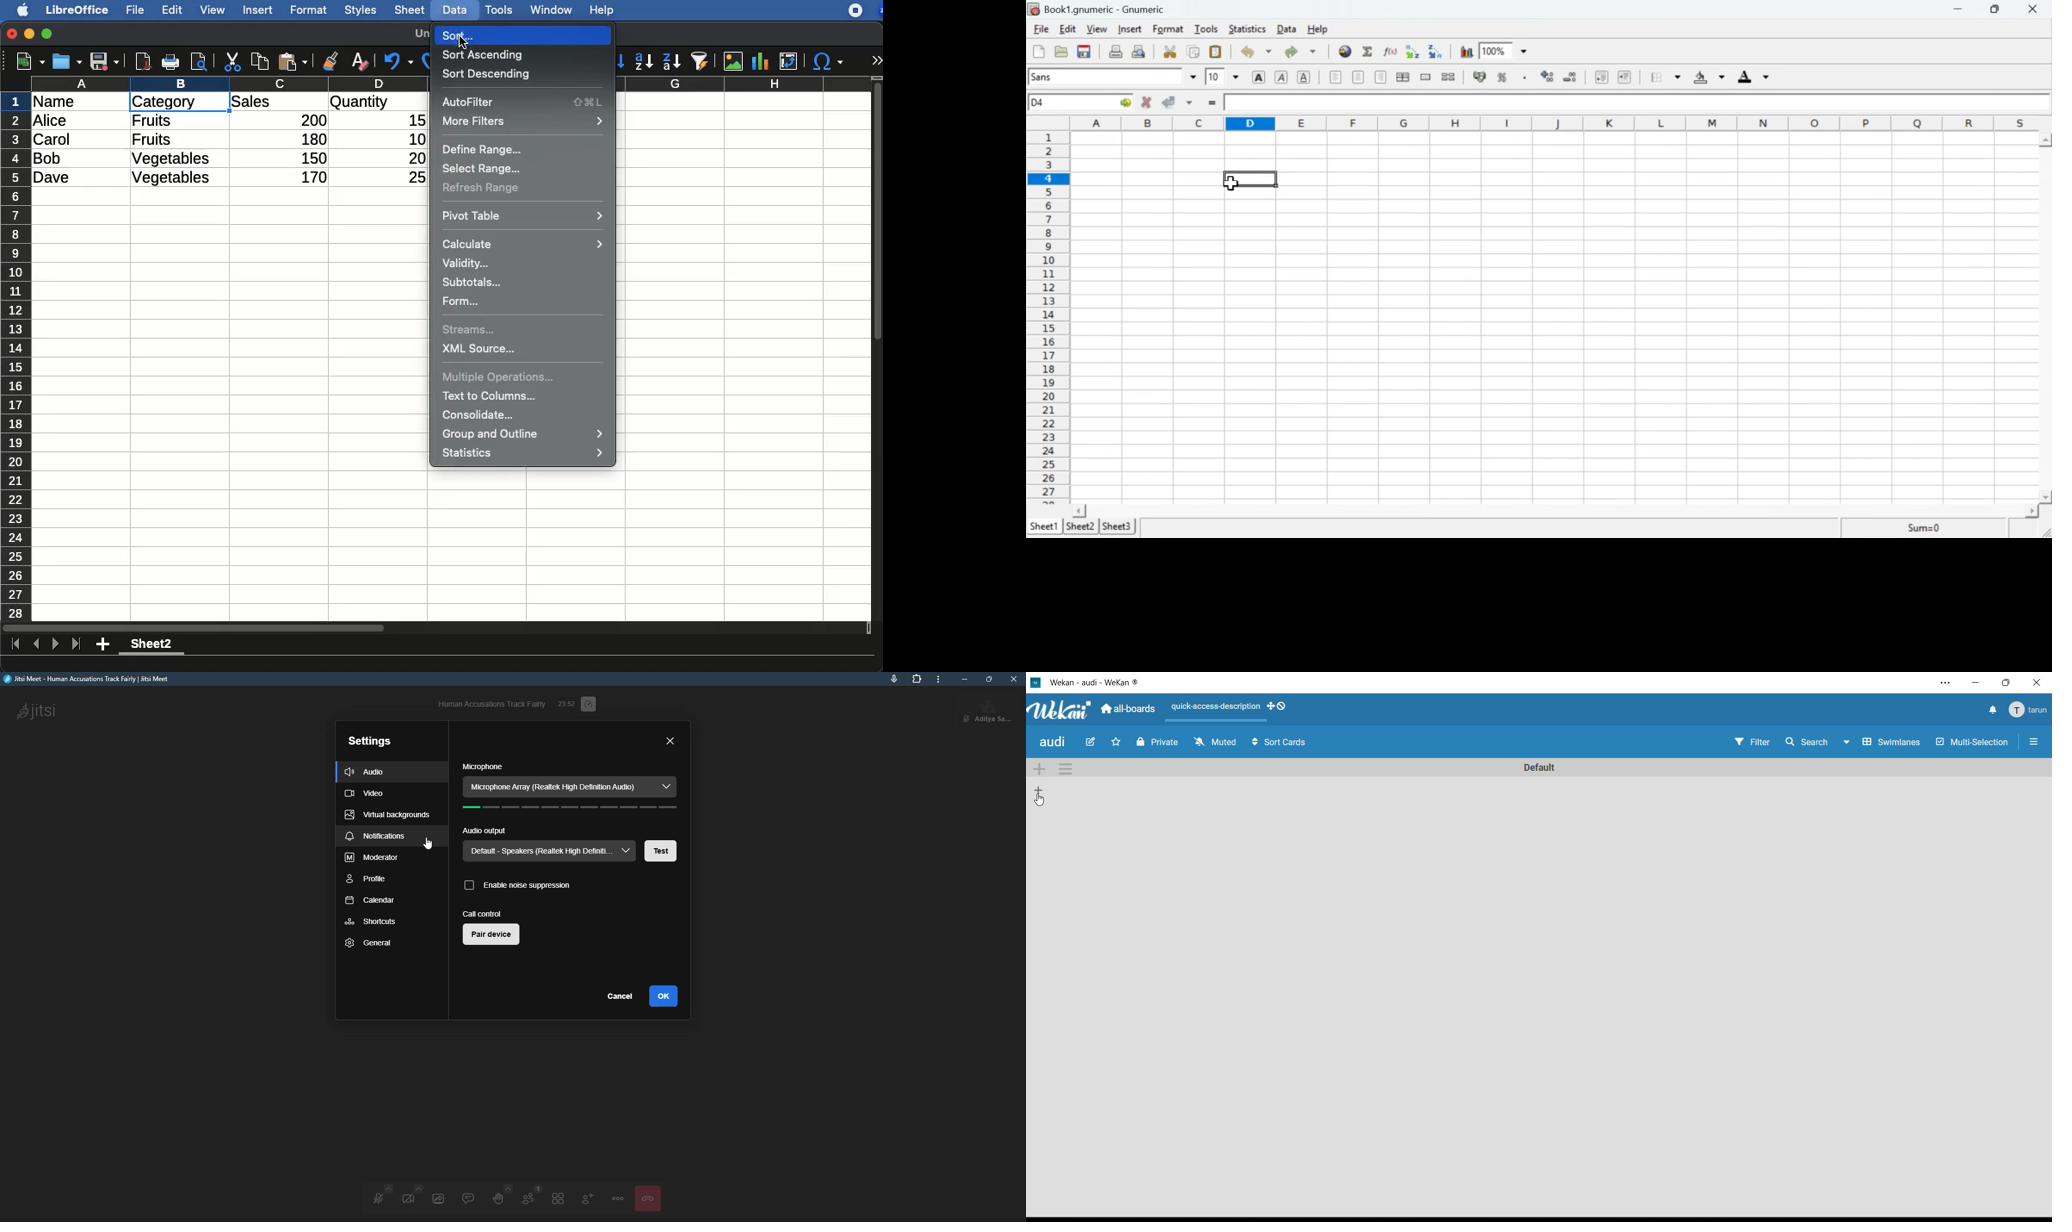  What do you see at coordinates (1391, 51) in the screenshot?
I see `Edit function` at bounding box center [1391, 51].